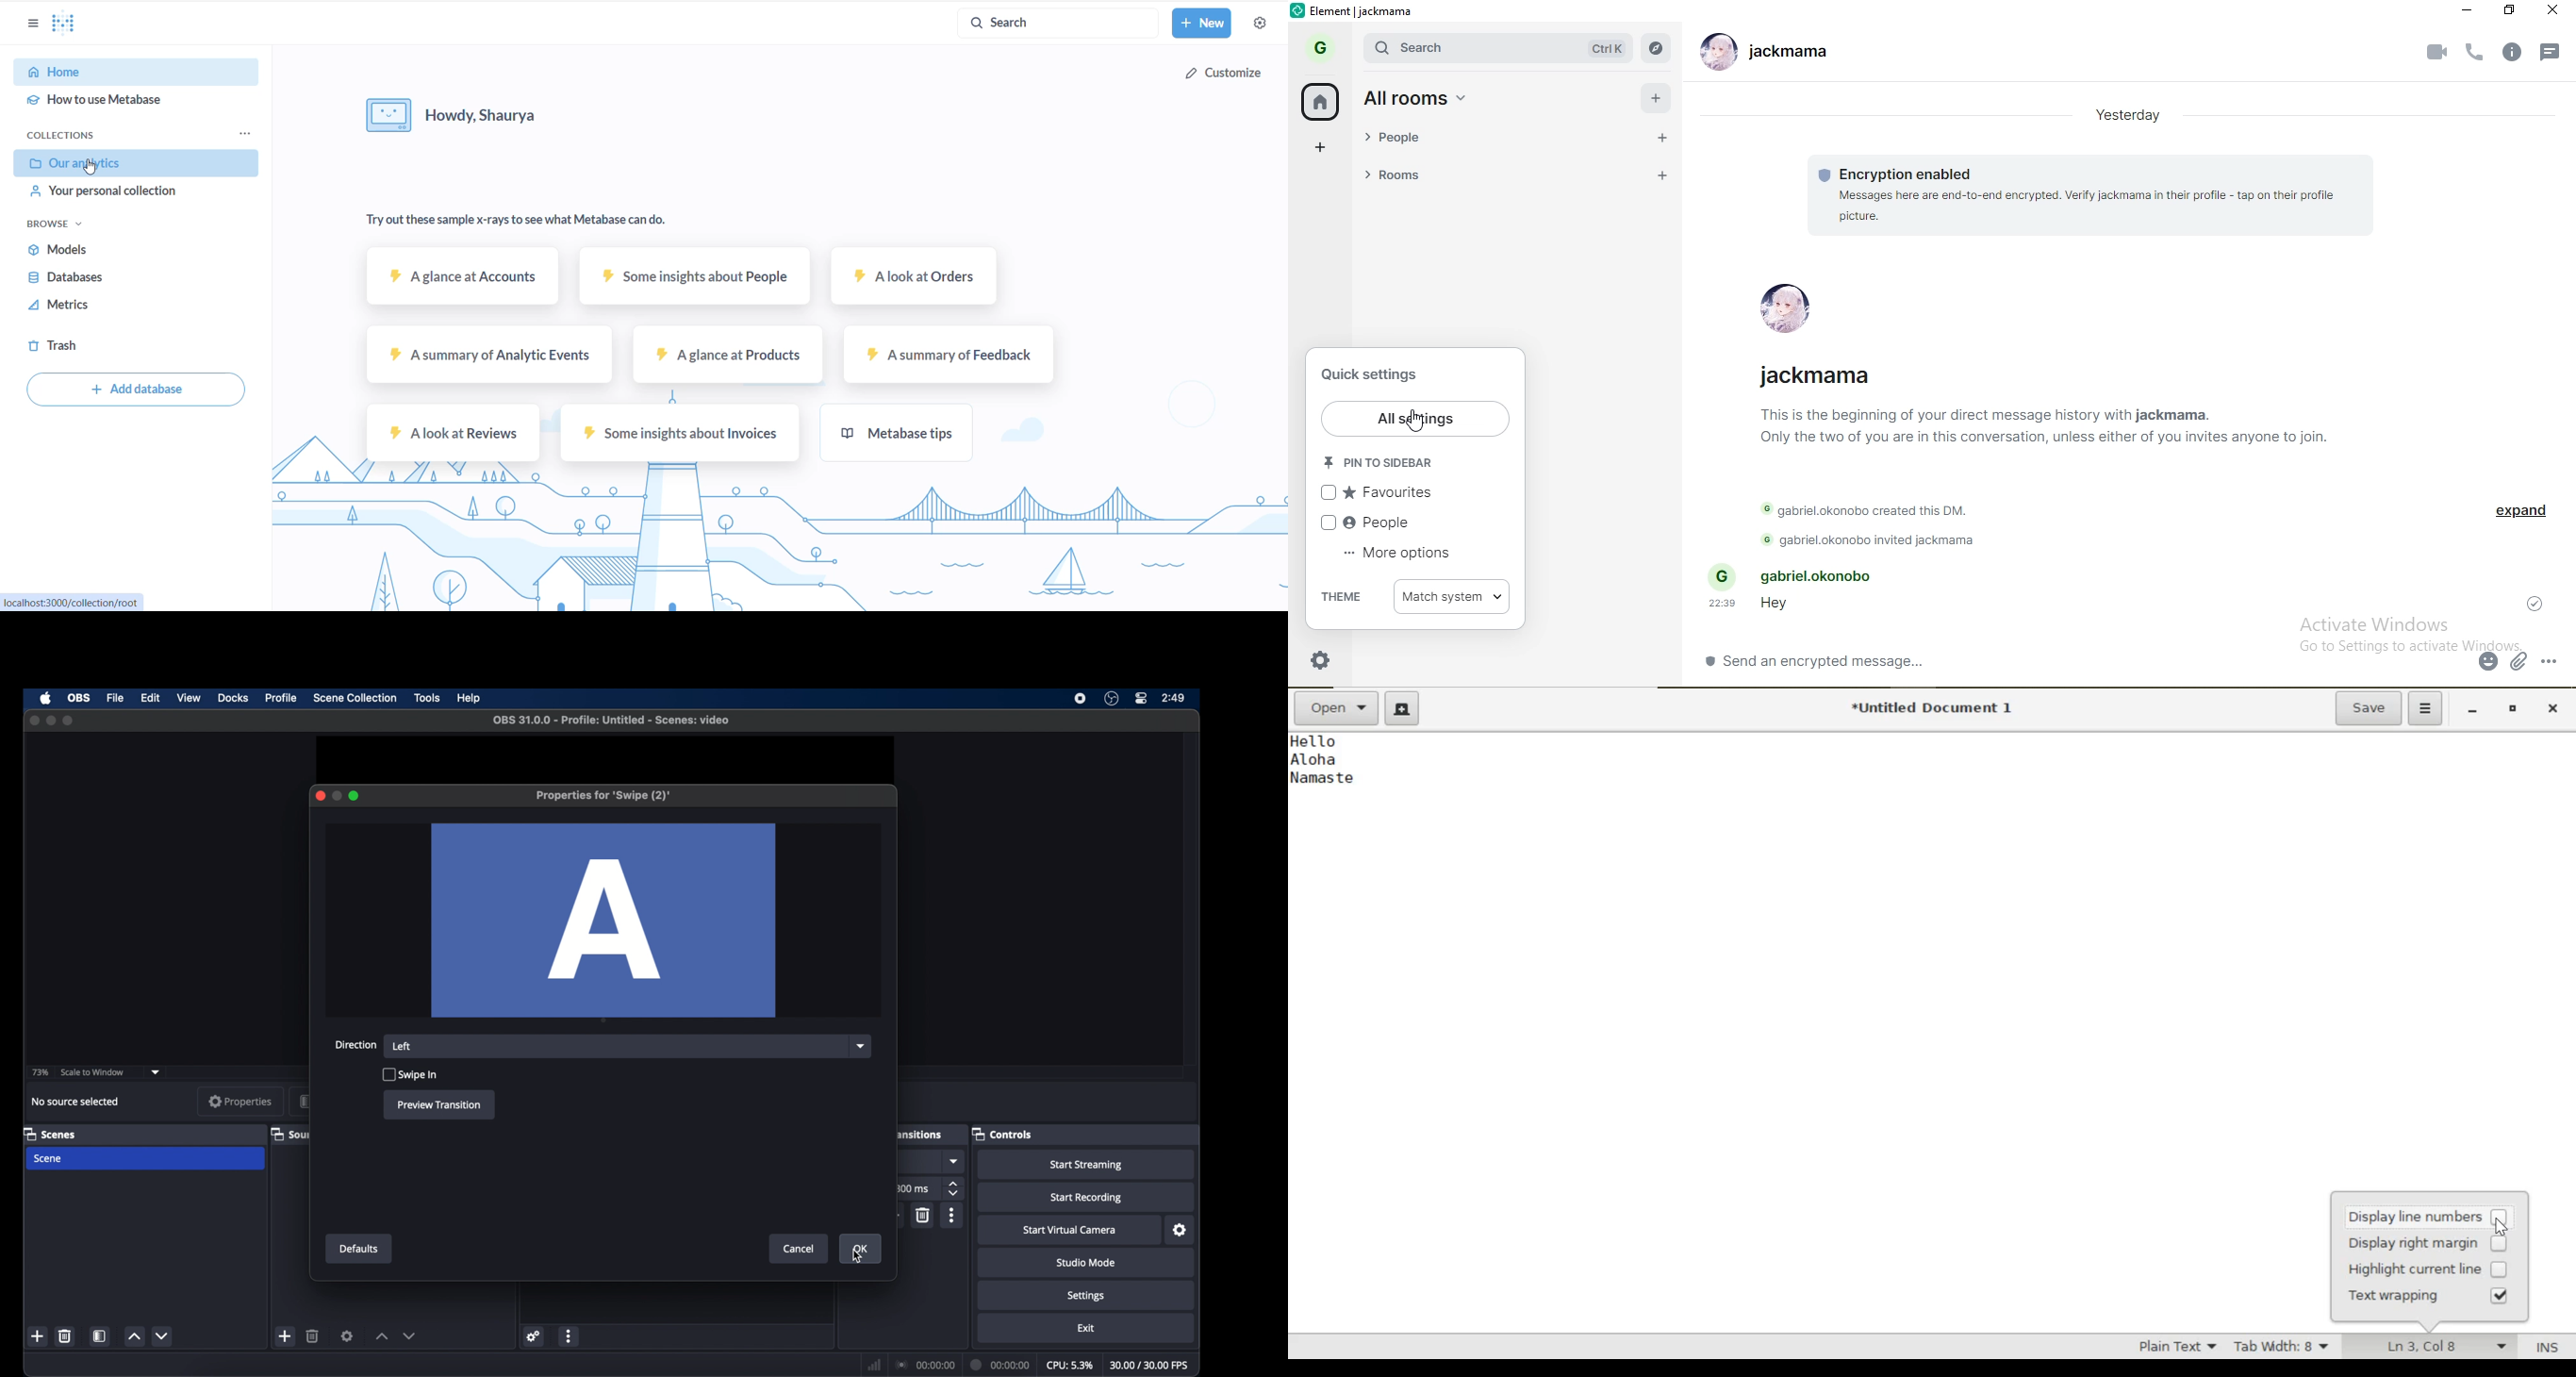 The width and height of the screenshot is (2576, 1400). What do you see at coordinates (76, 1101) in the screenshot?
I see `no source selected` at bounding box center [76, 1101].